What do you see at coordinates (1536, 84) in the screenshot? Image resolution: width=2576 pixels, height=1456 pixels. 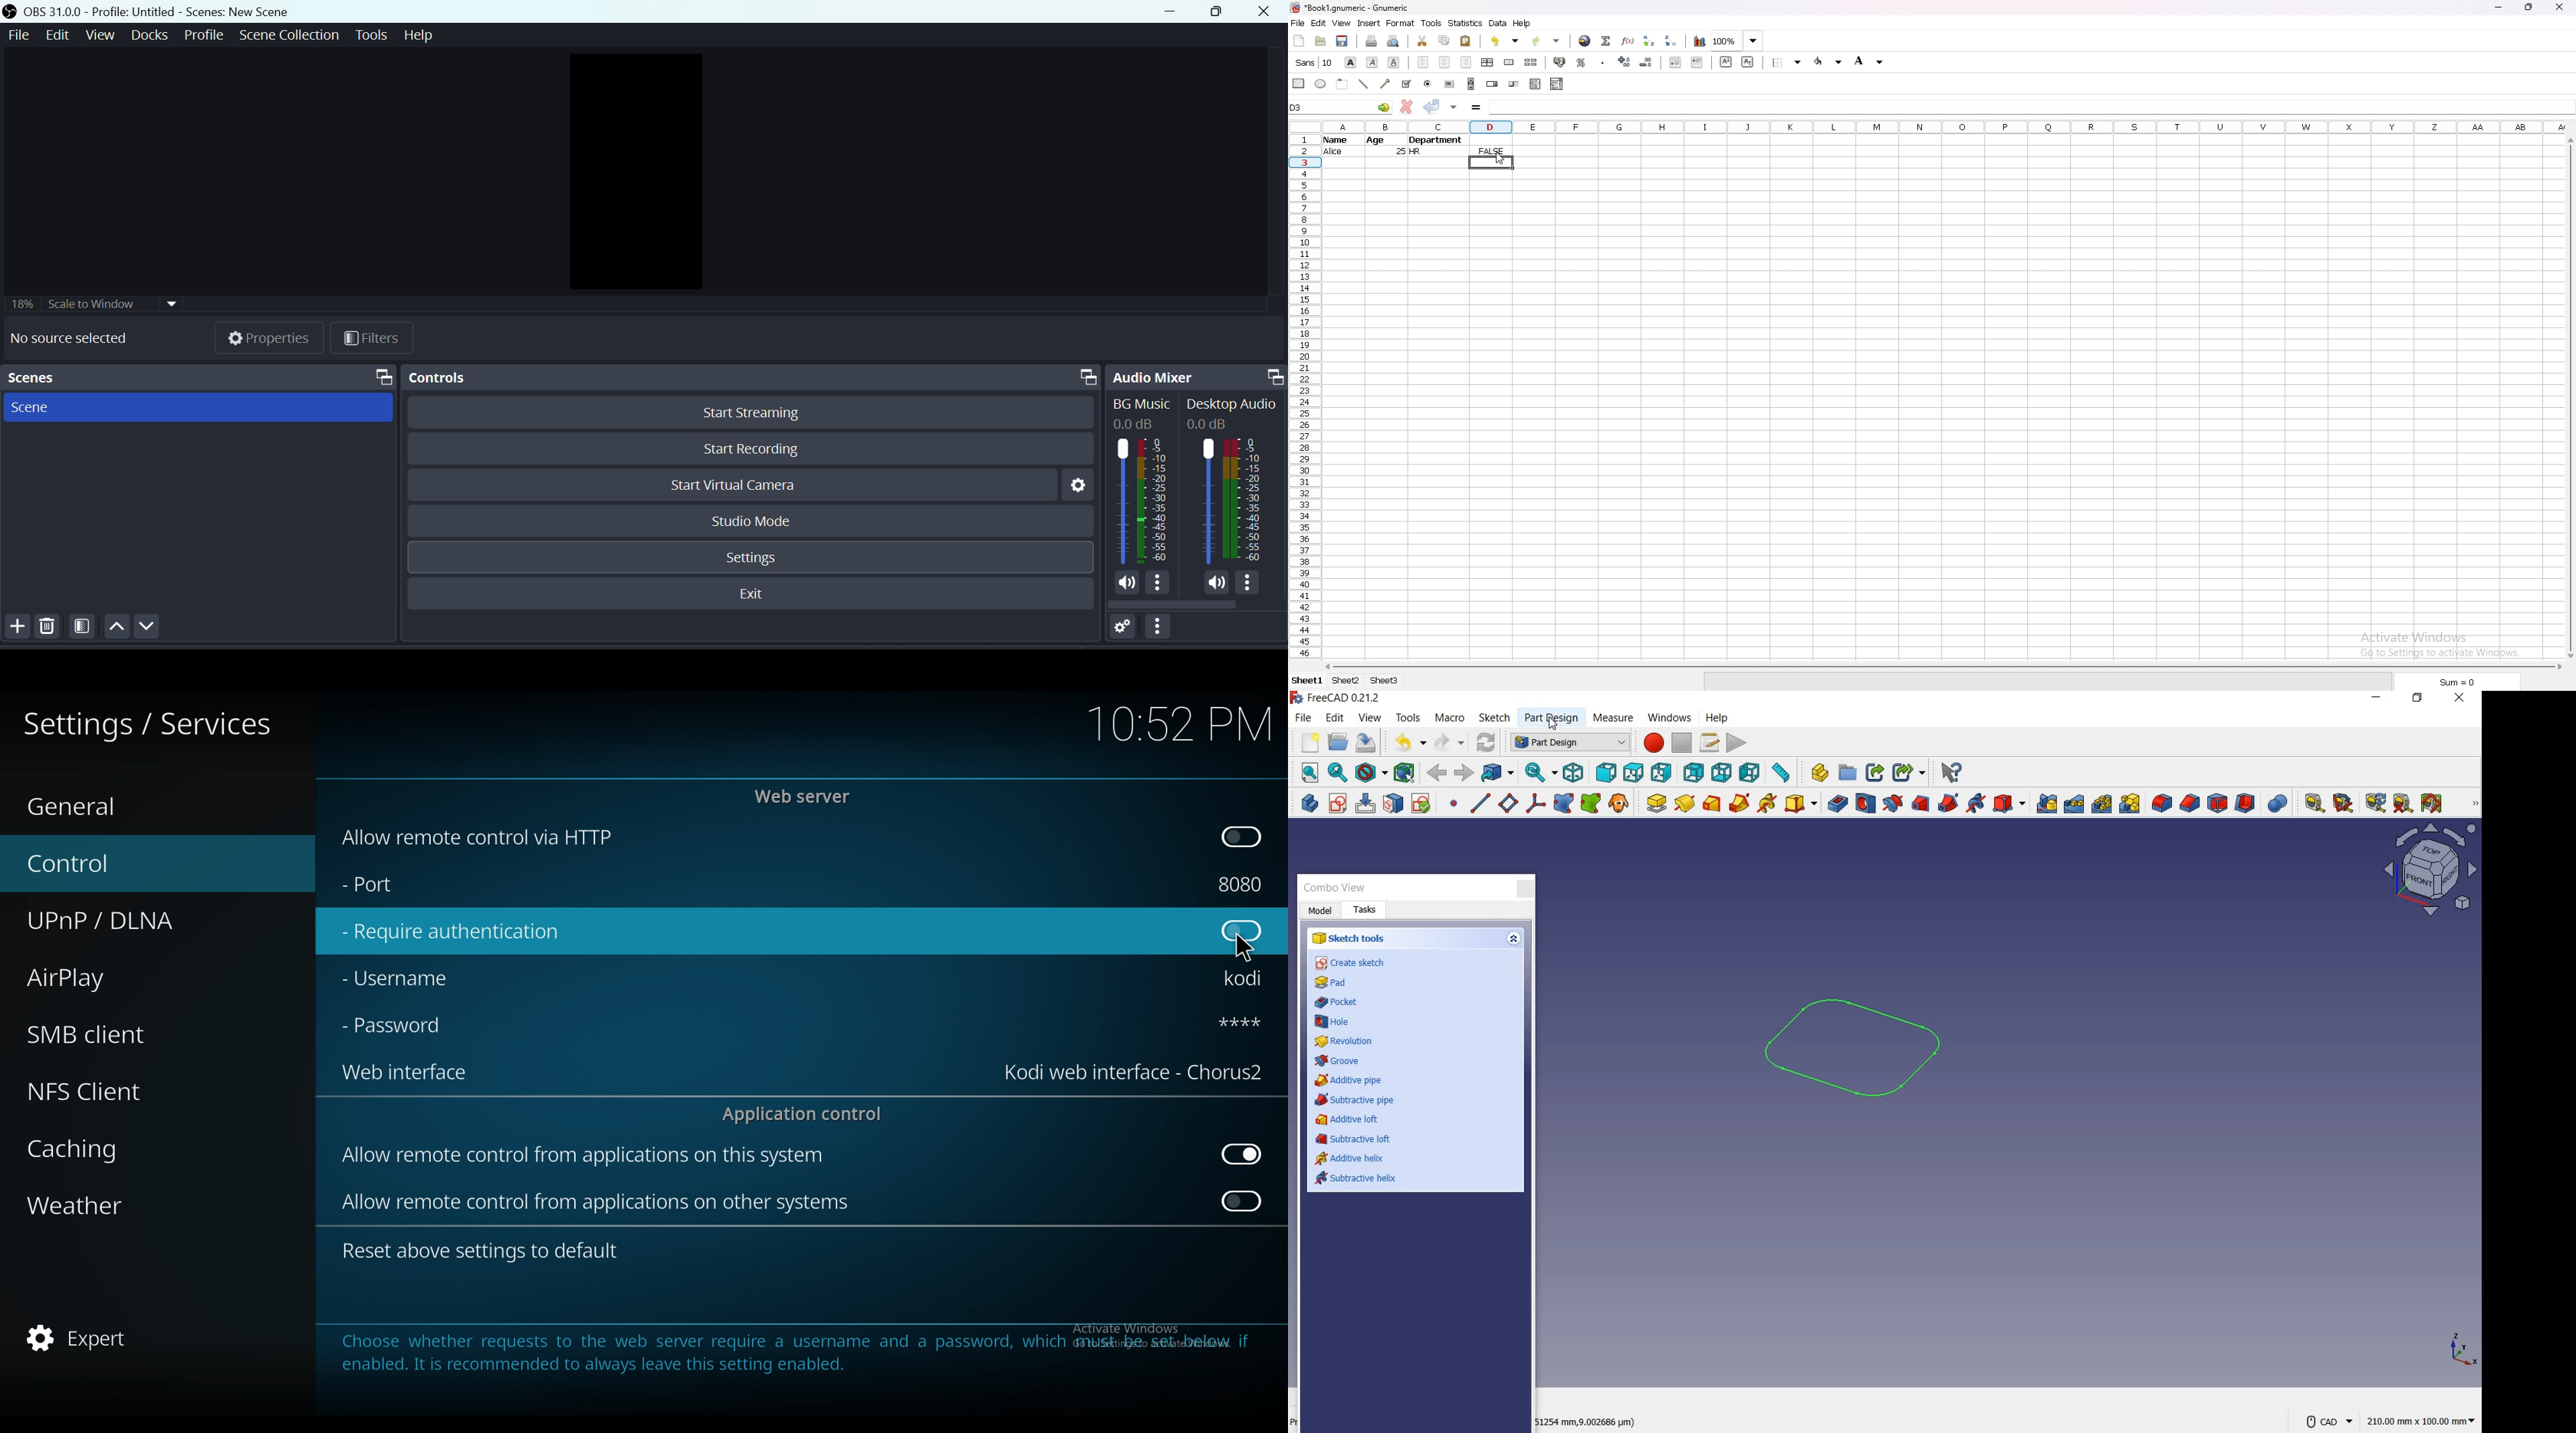 I see `list` at bounding box center [1536, 84].